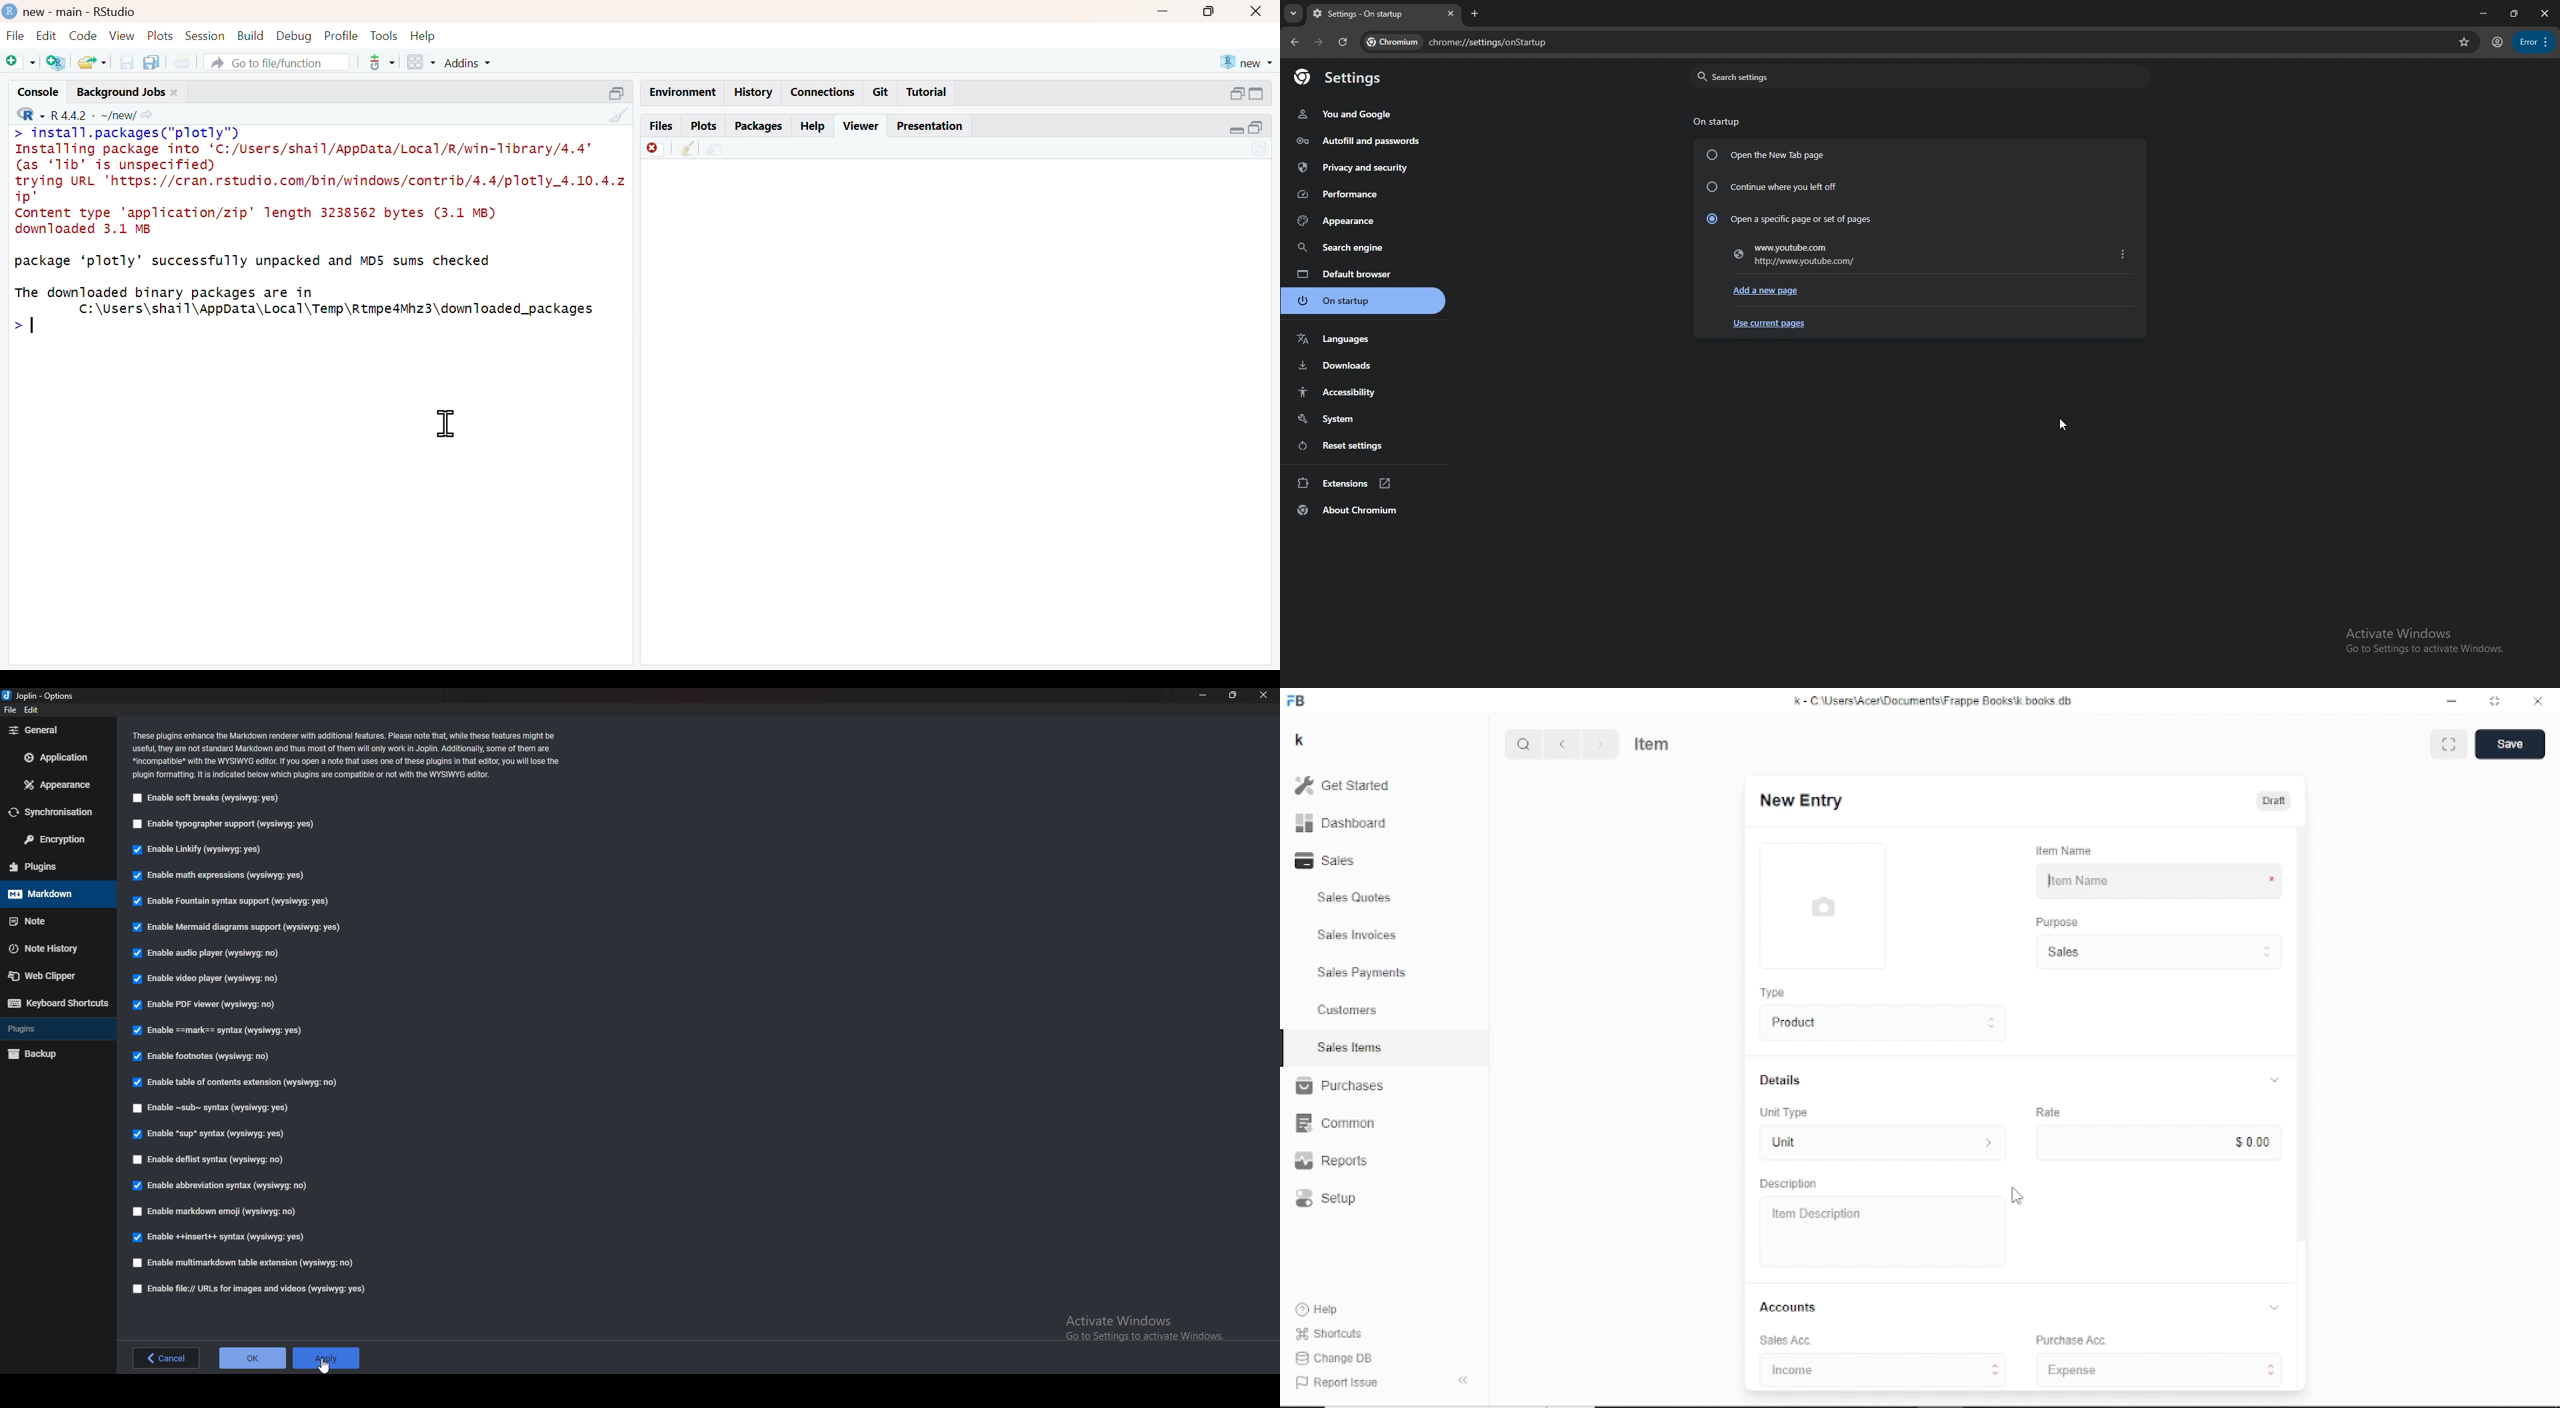  What do you see at coordinates (1524, 744) in the screenshot?
I see `Search` at bounding box center [1524, 744].